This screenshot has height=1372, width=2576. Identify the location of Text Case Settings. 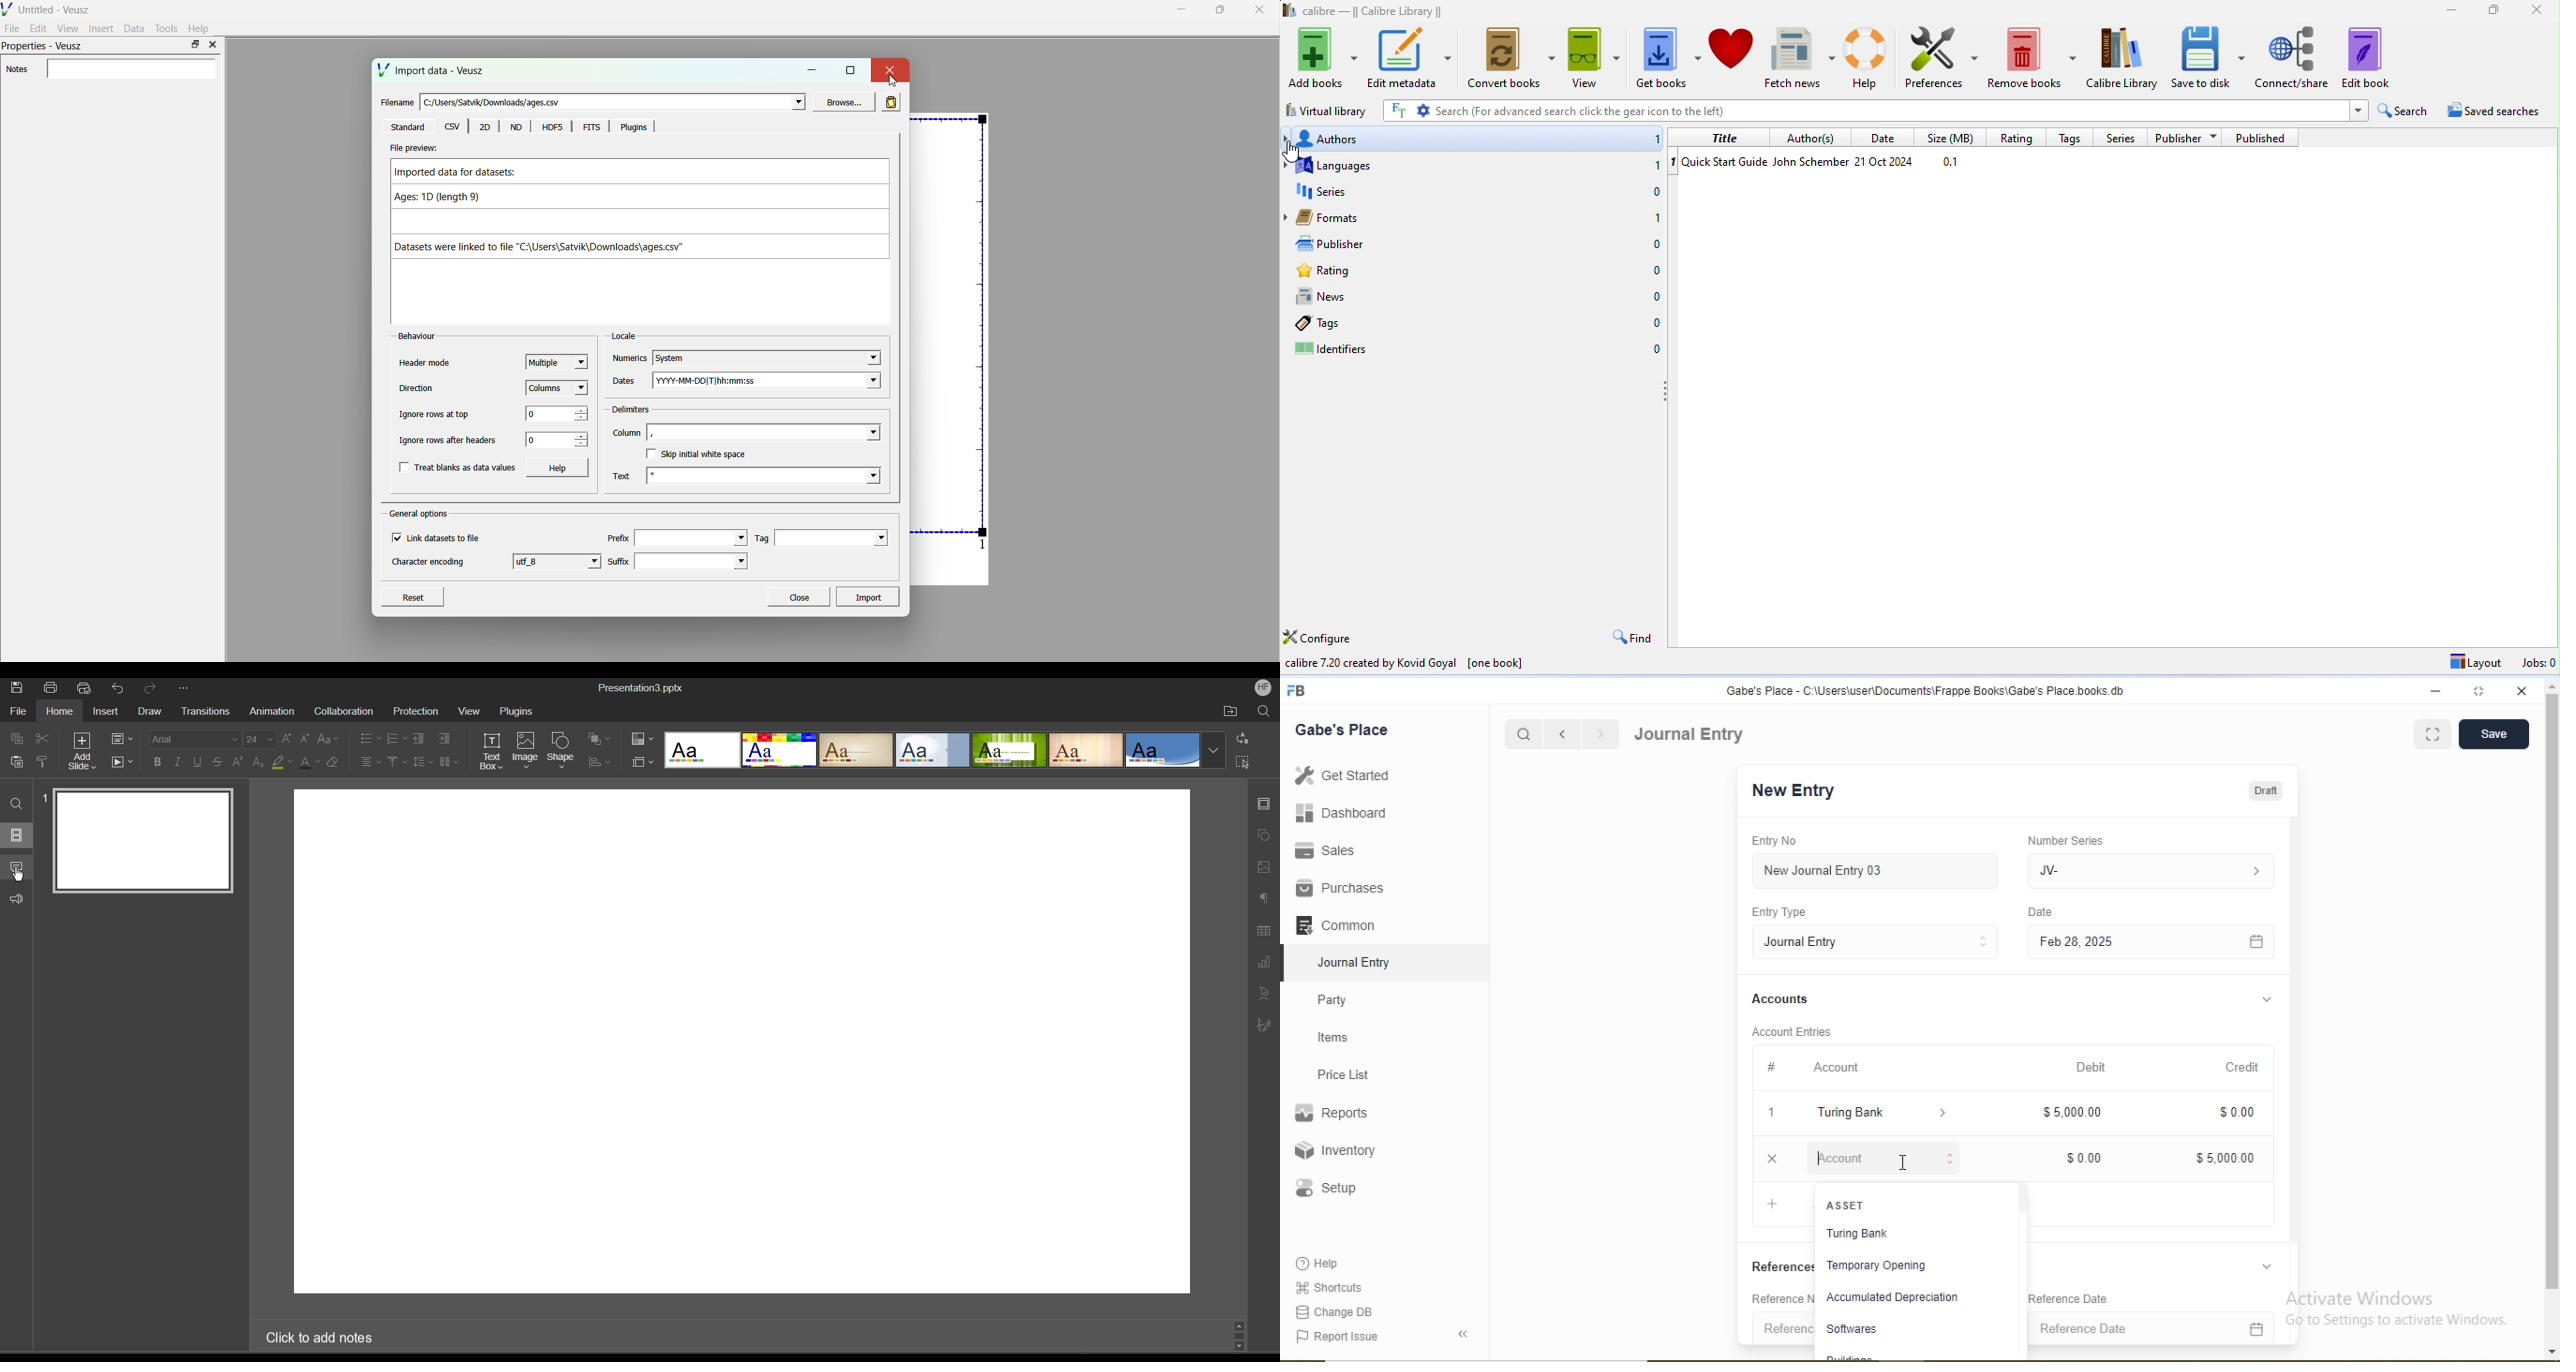
(327, 741).